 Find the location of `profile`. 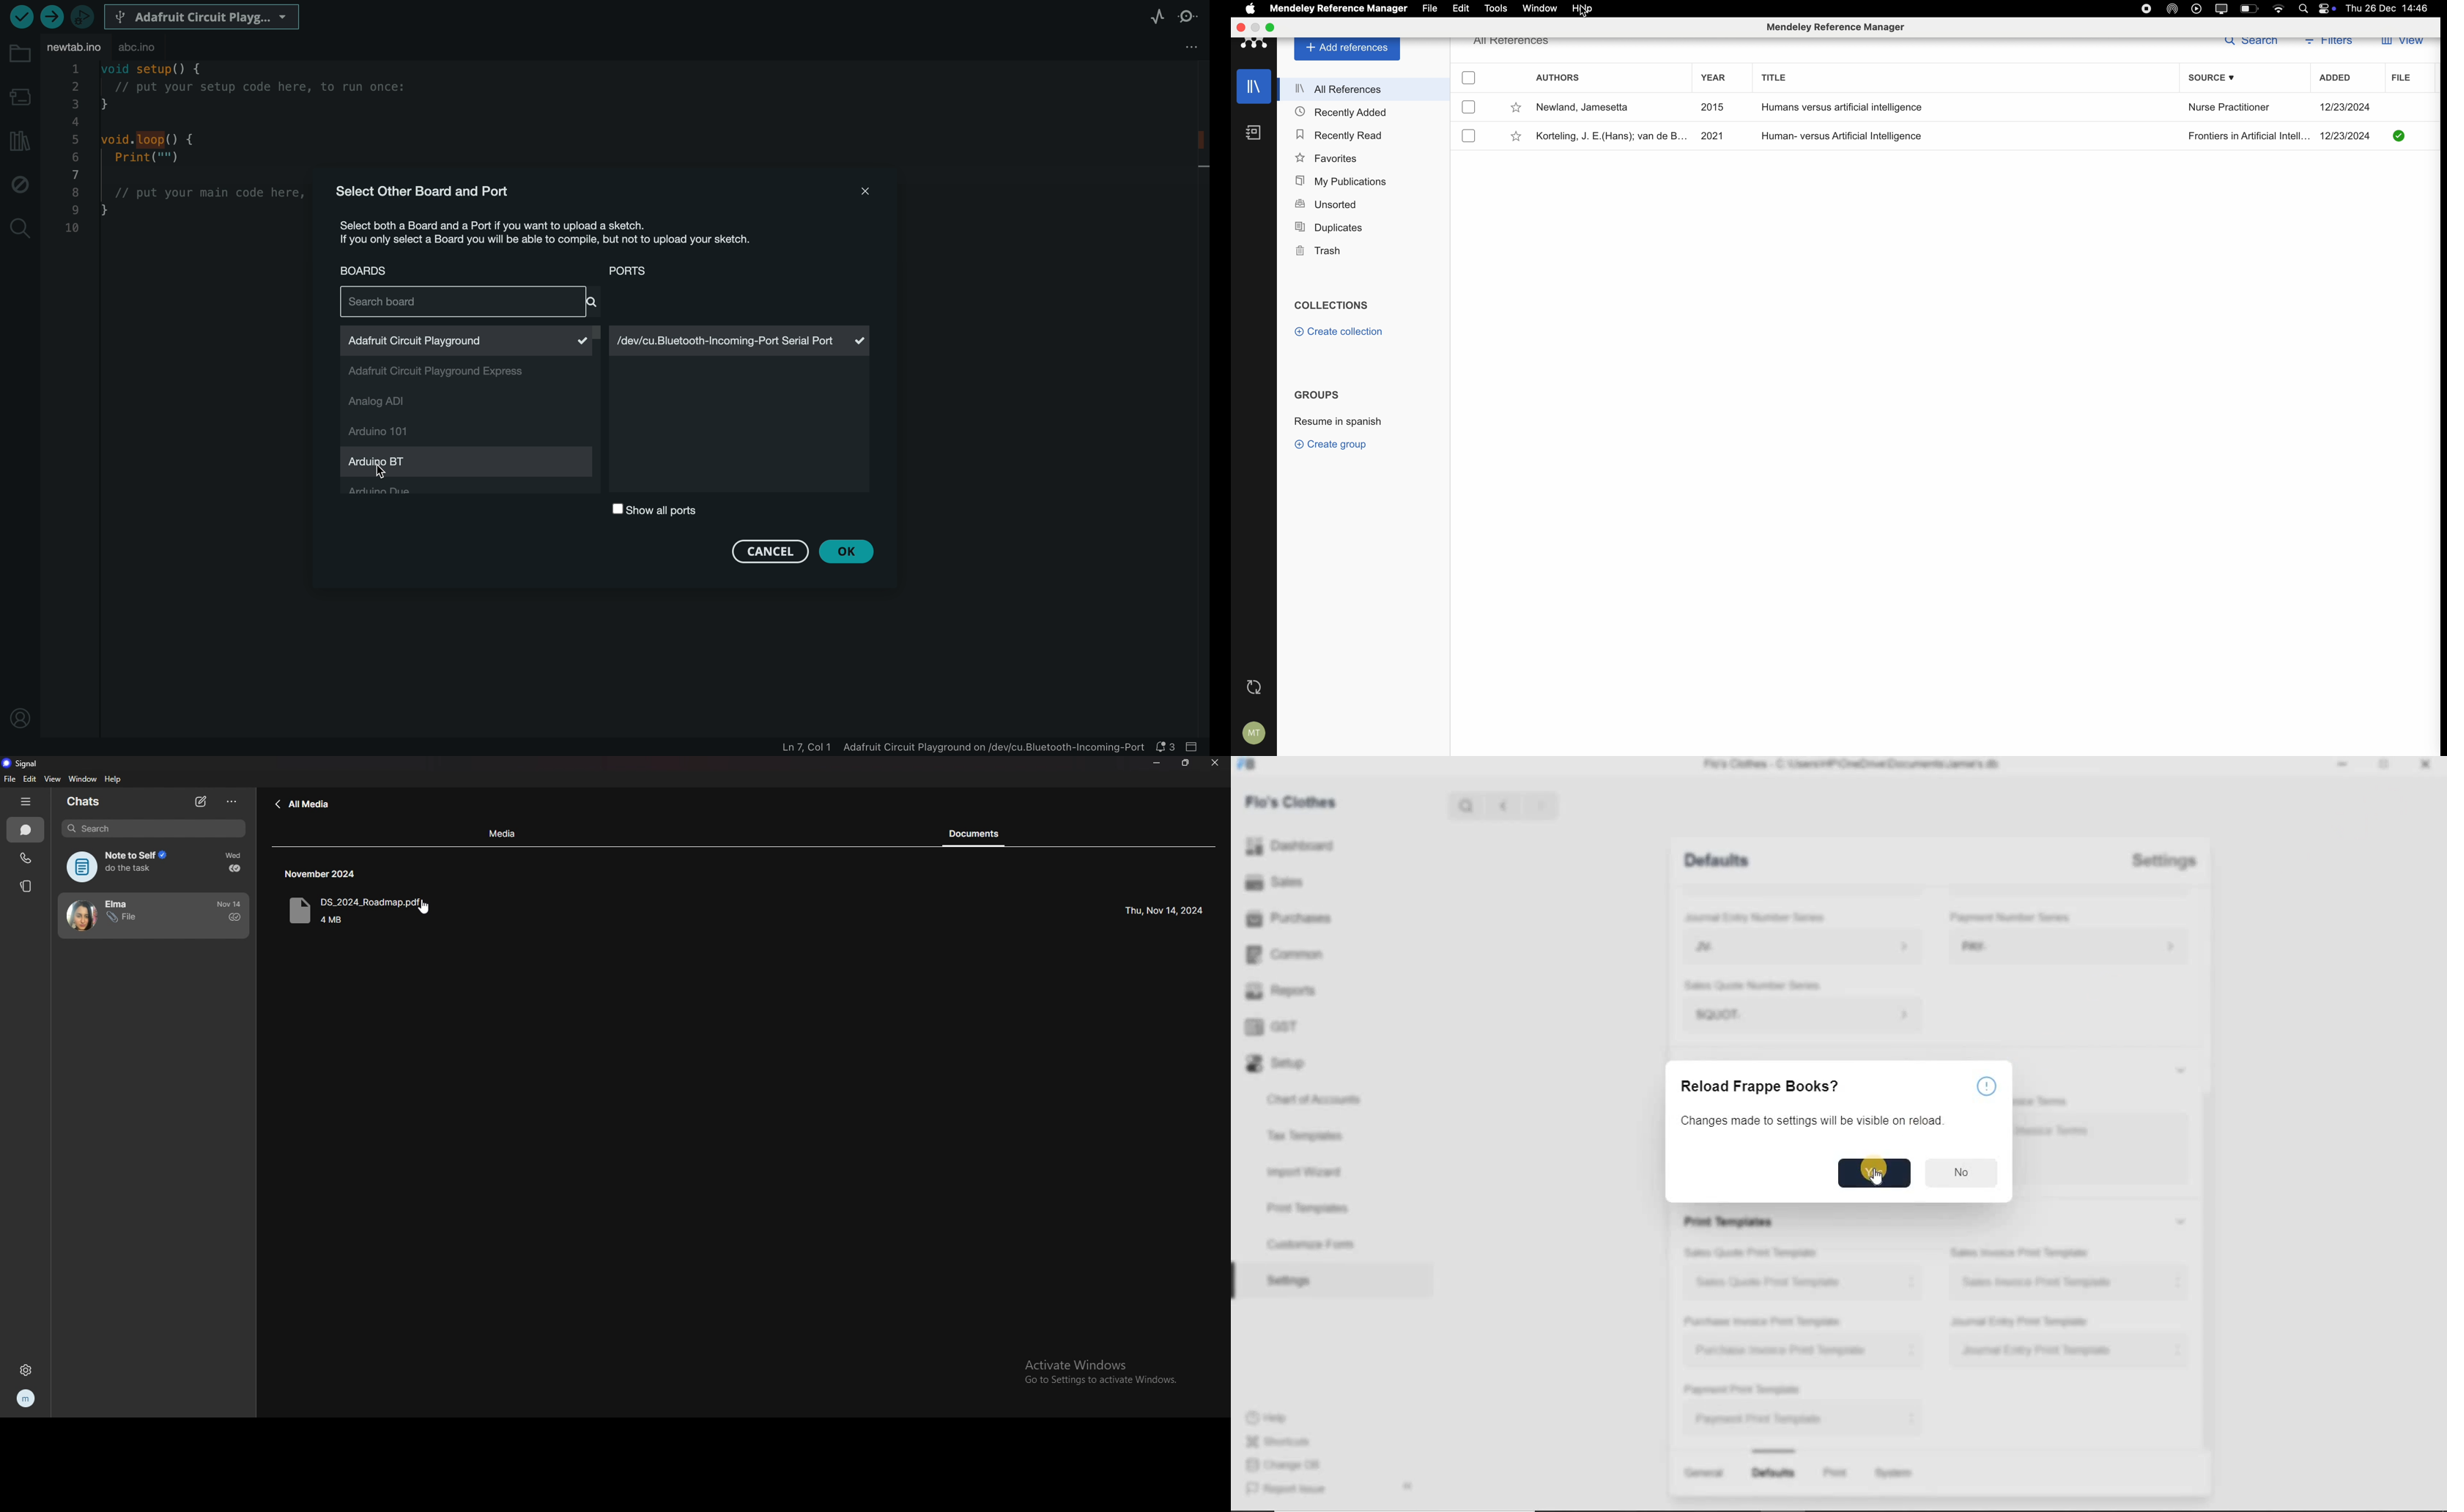

profile is located at coordinates (27, 1399).